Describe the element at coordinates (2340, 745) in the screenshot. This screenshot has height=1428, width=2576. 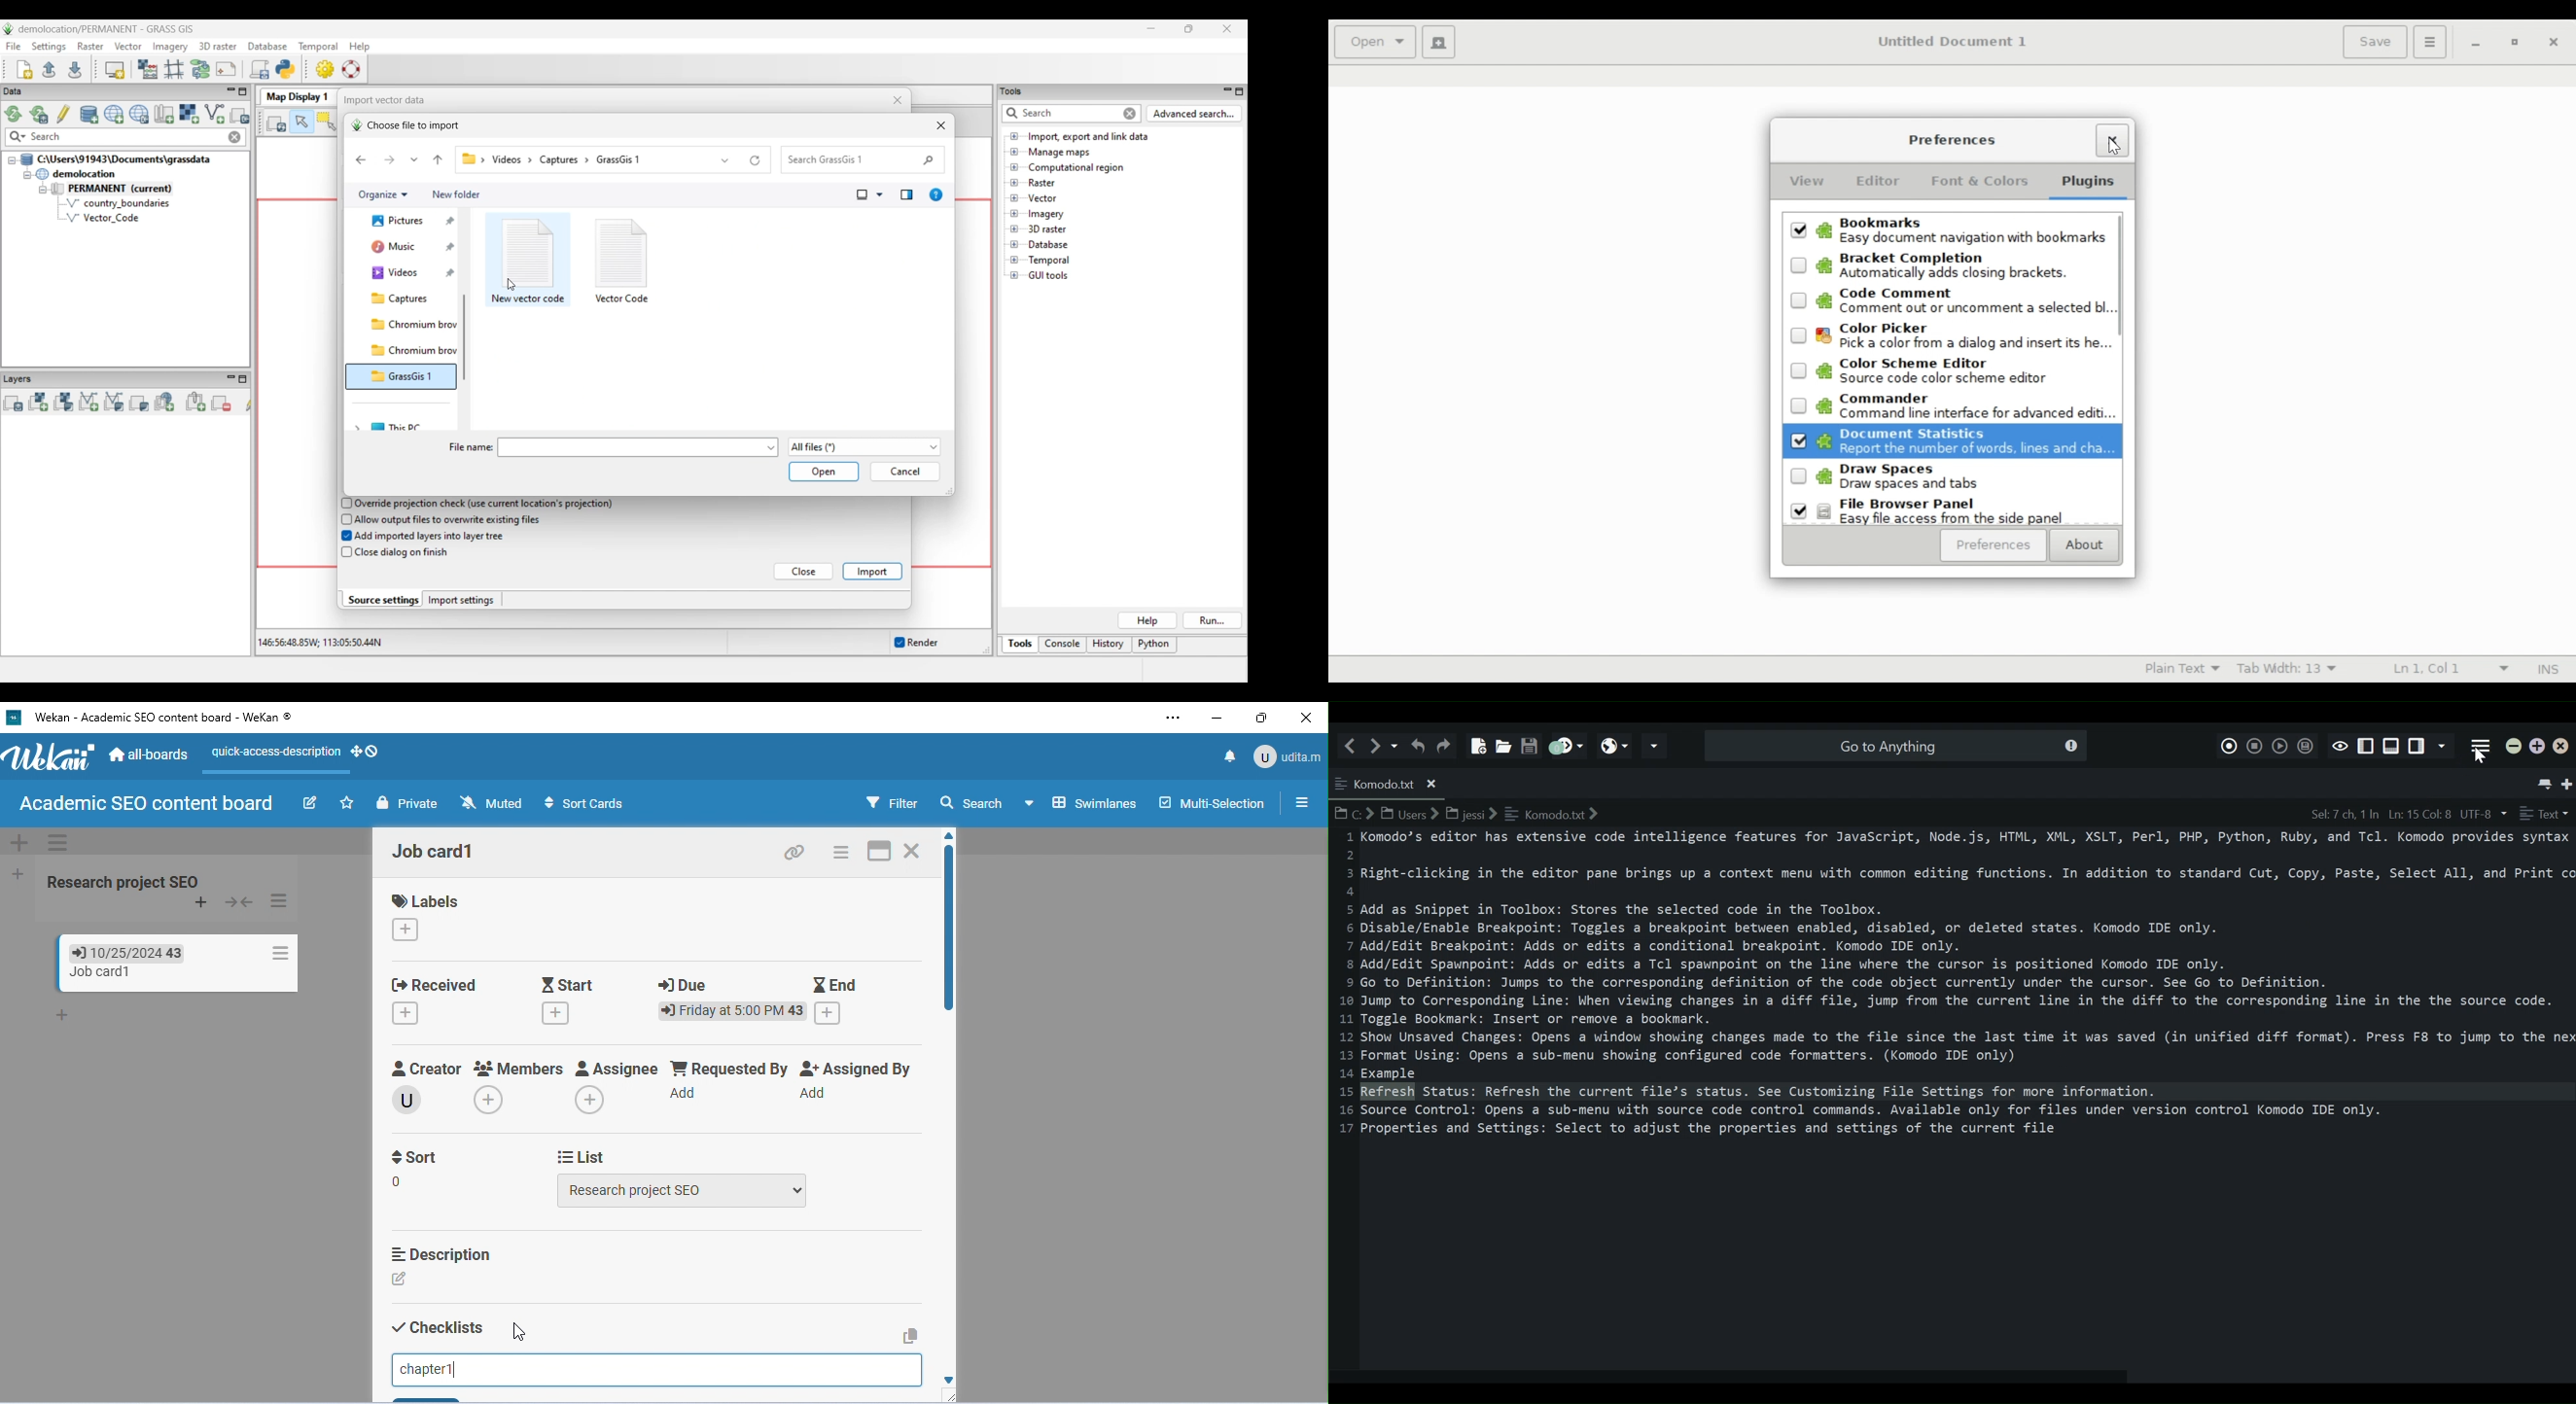
I see `Toggle Focus mode` at that location.